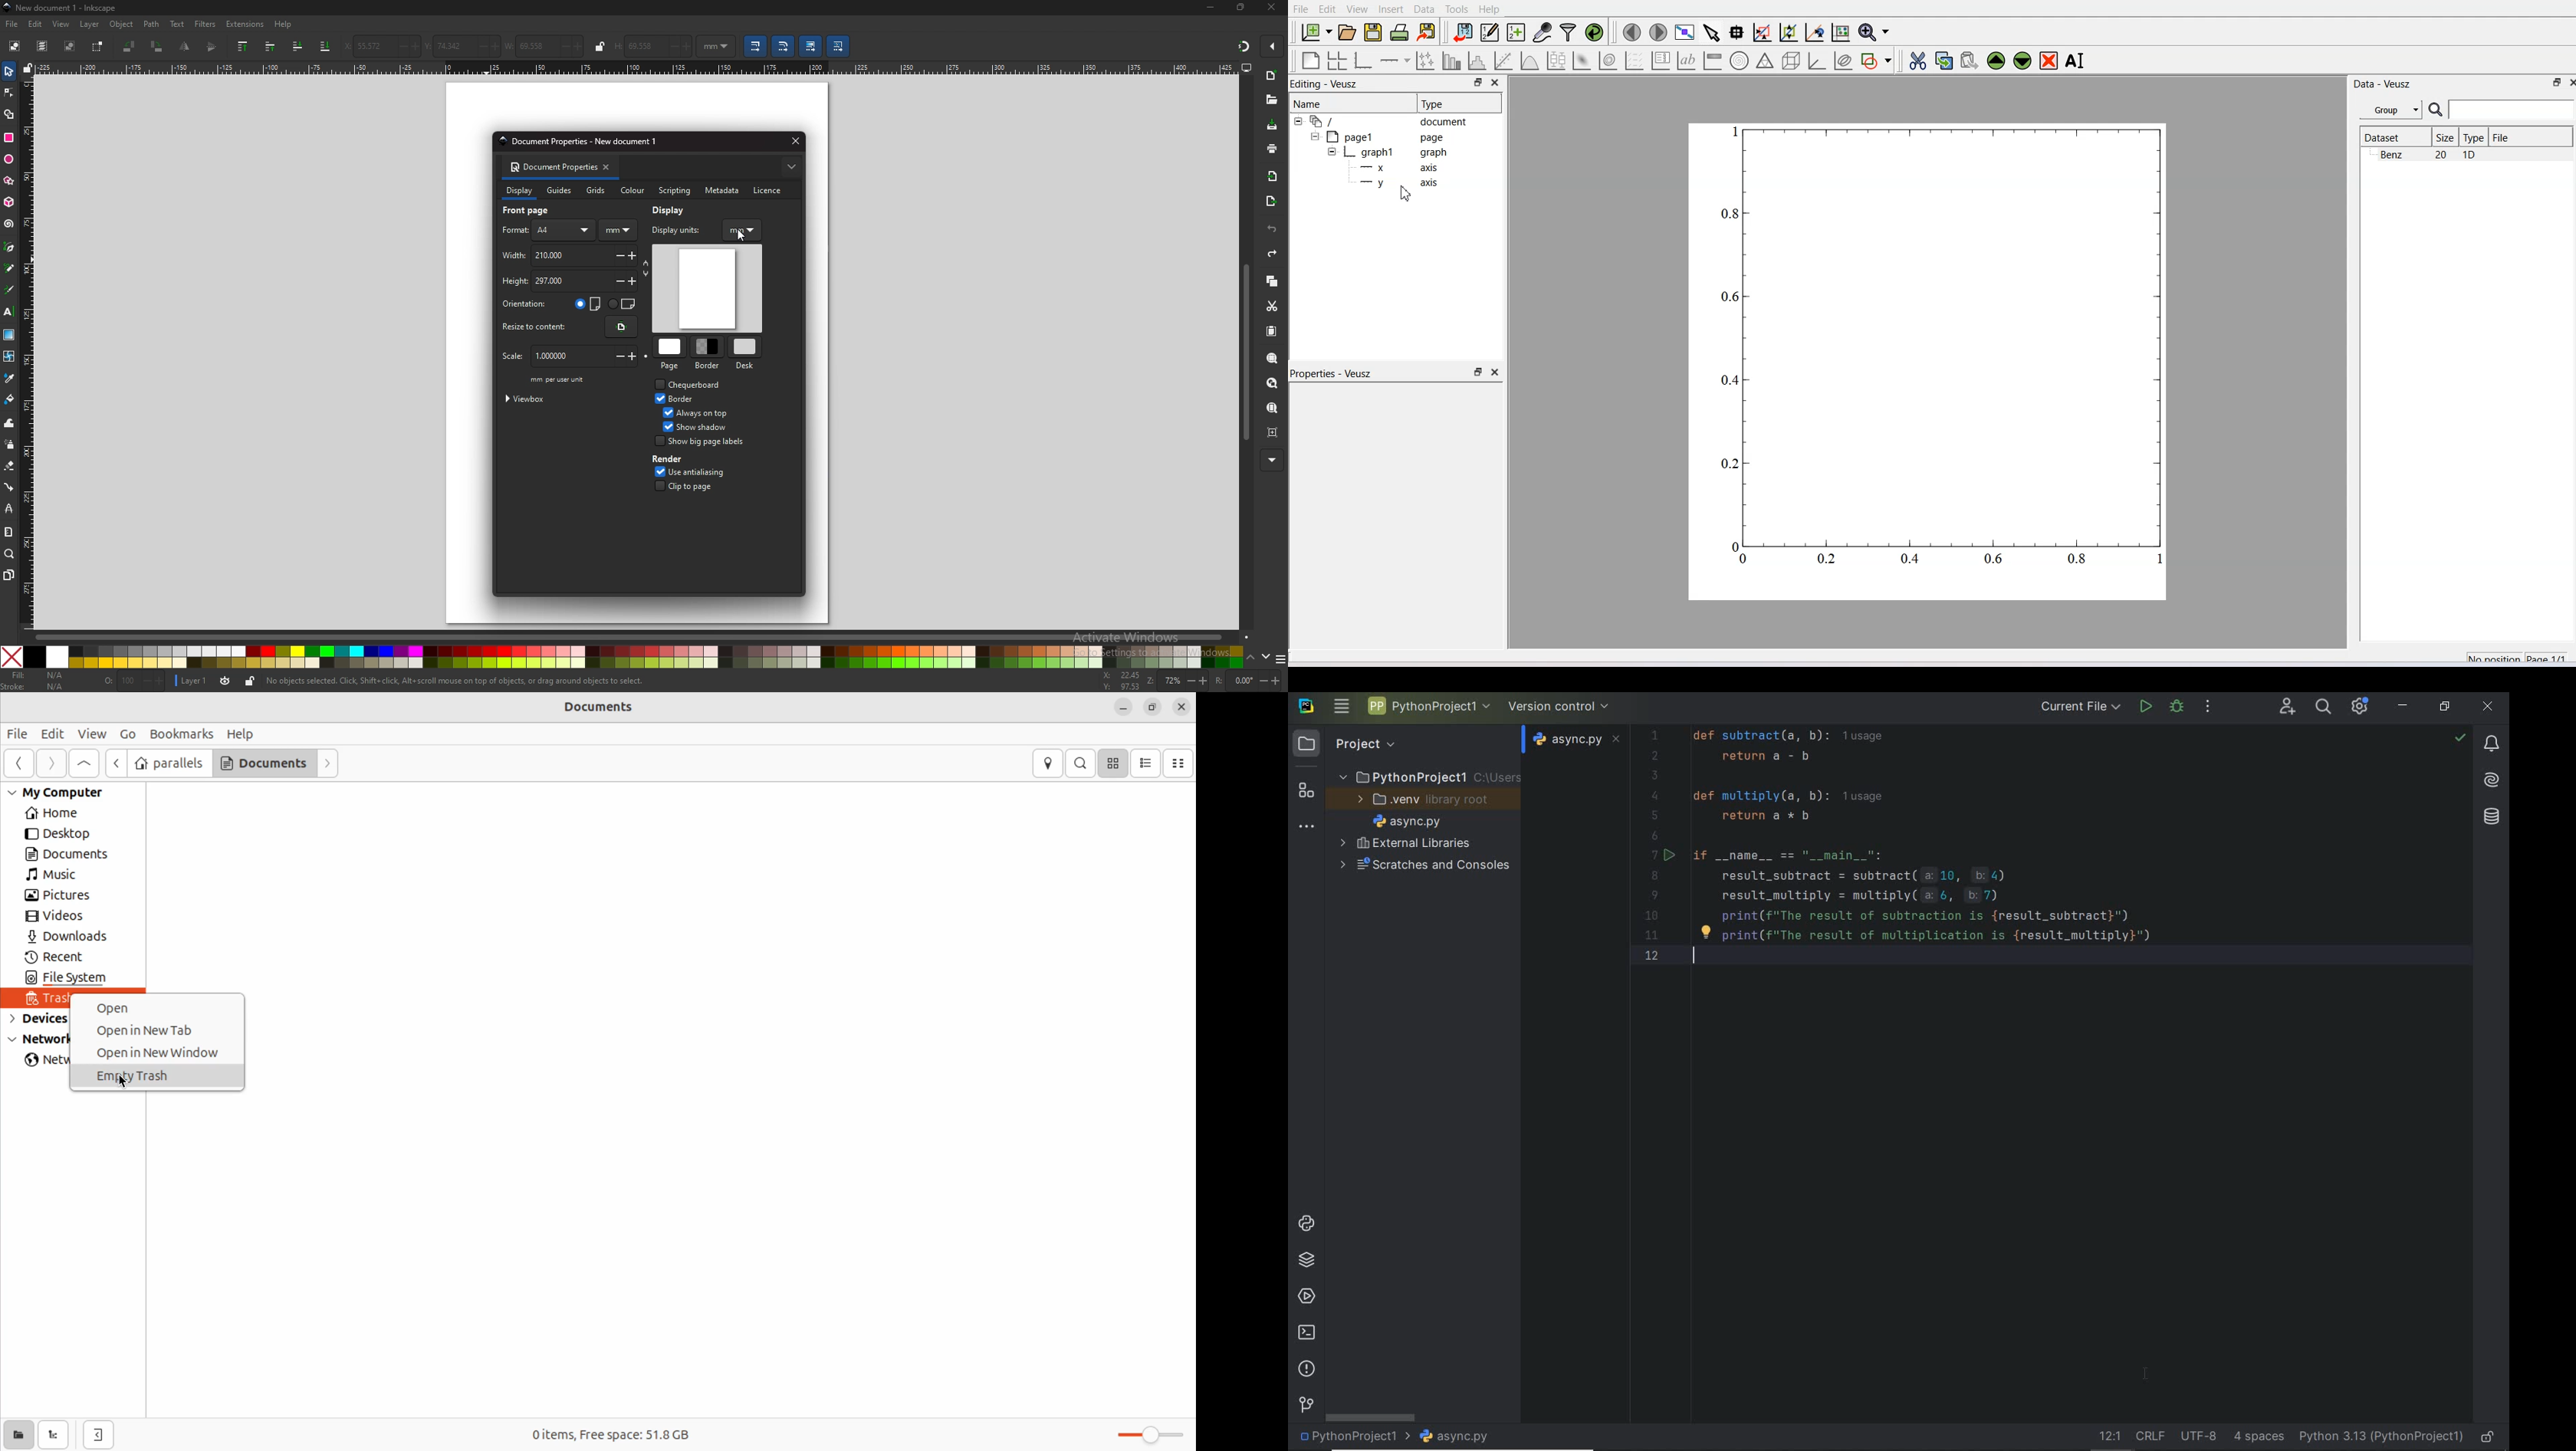 The image size is (2576, 1456). Describe the element at coordinates (635, 257) in the screenshot. I see `+` at that location.